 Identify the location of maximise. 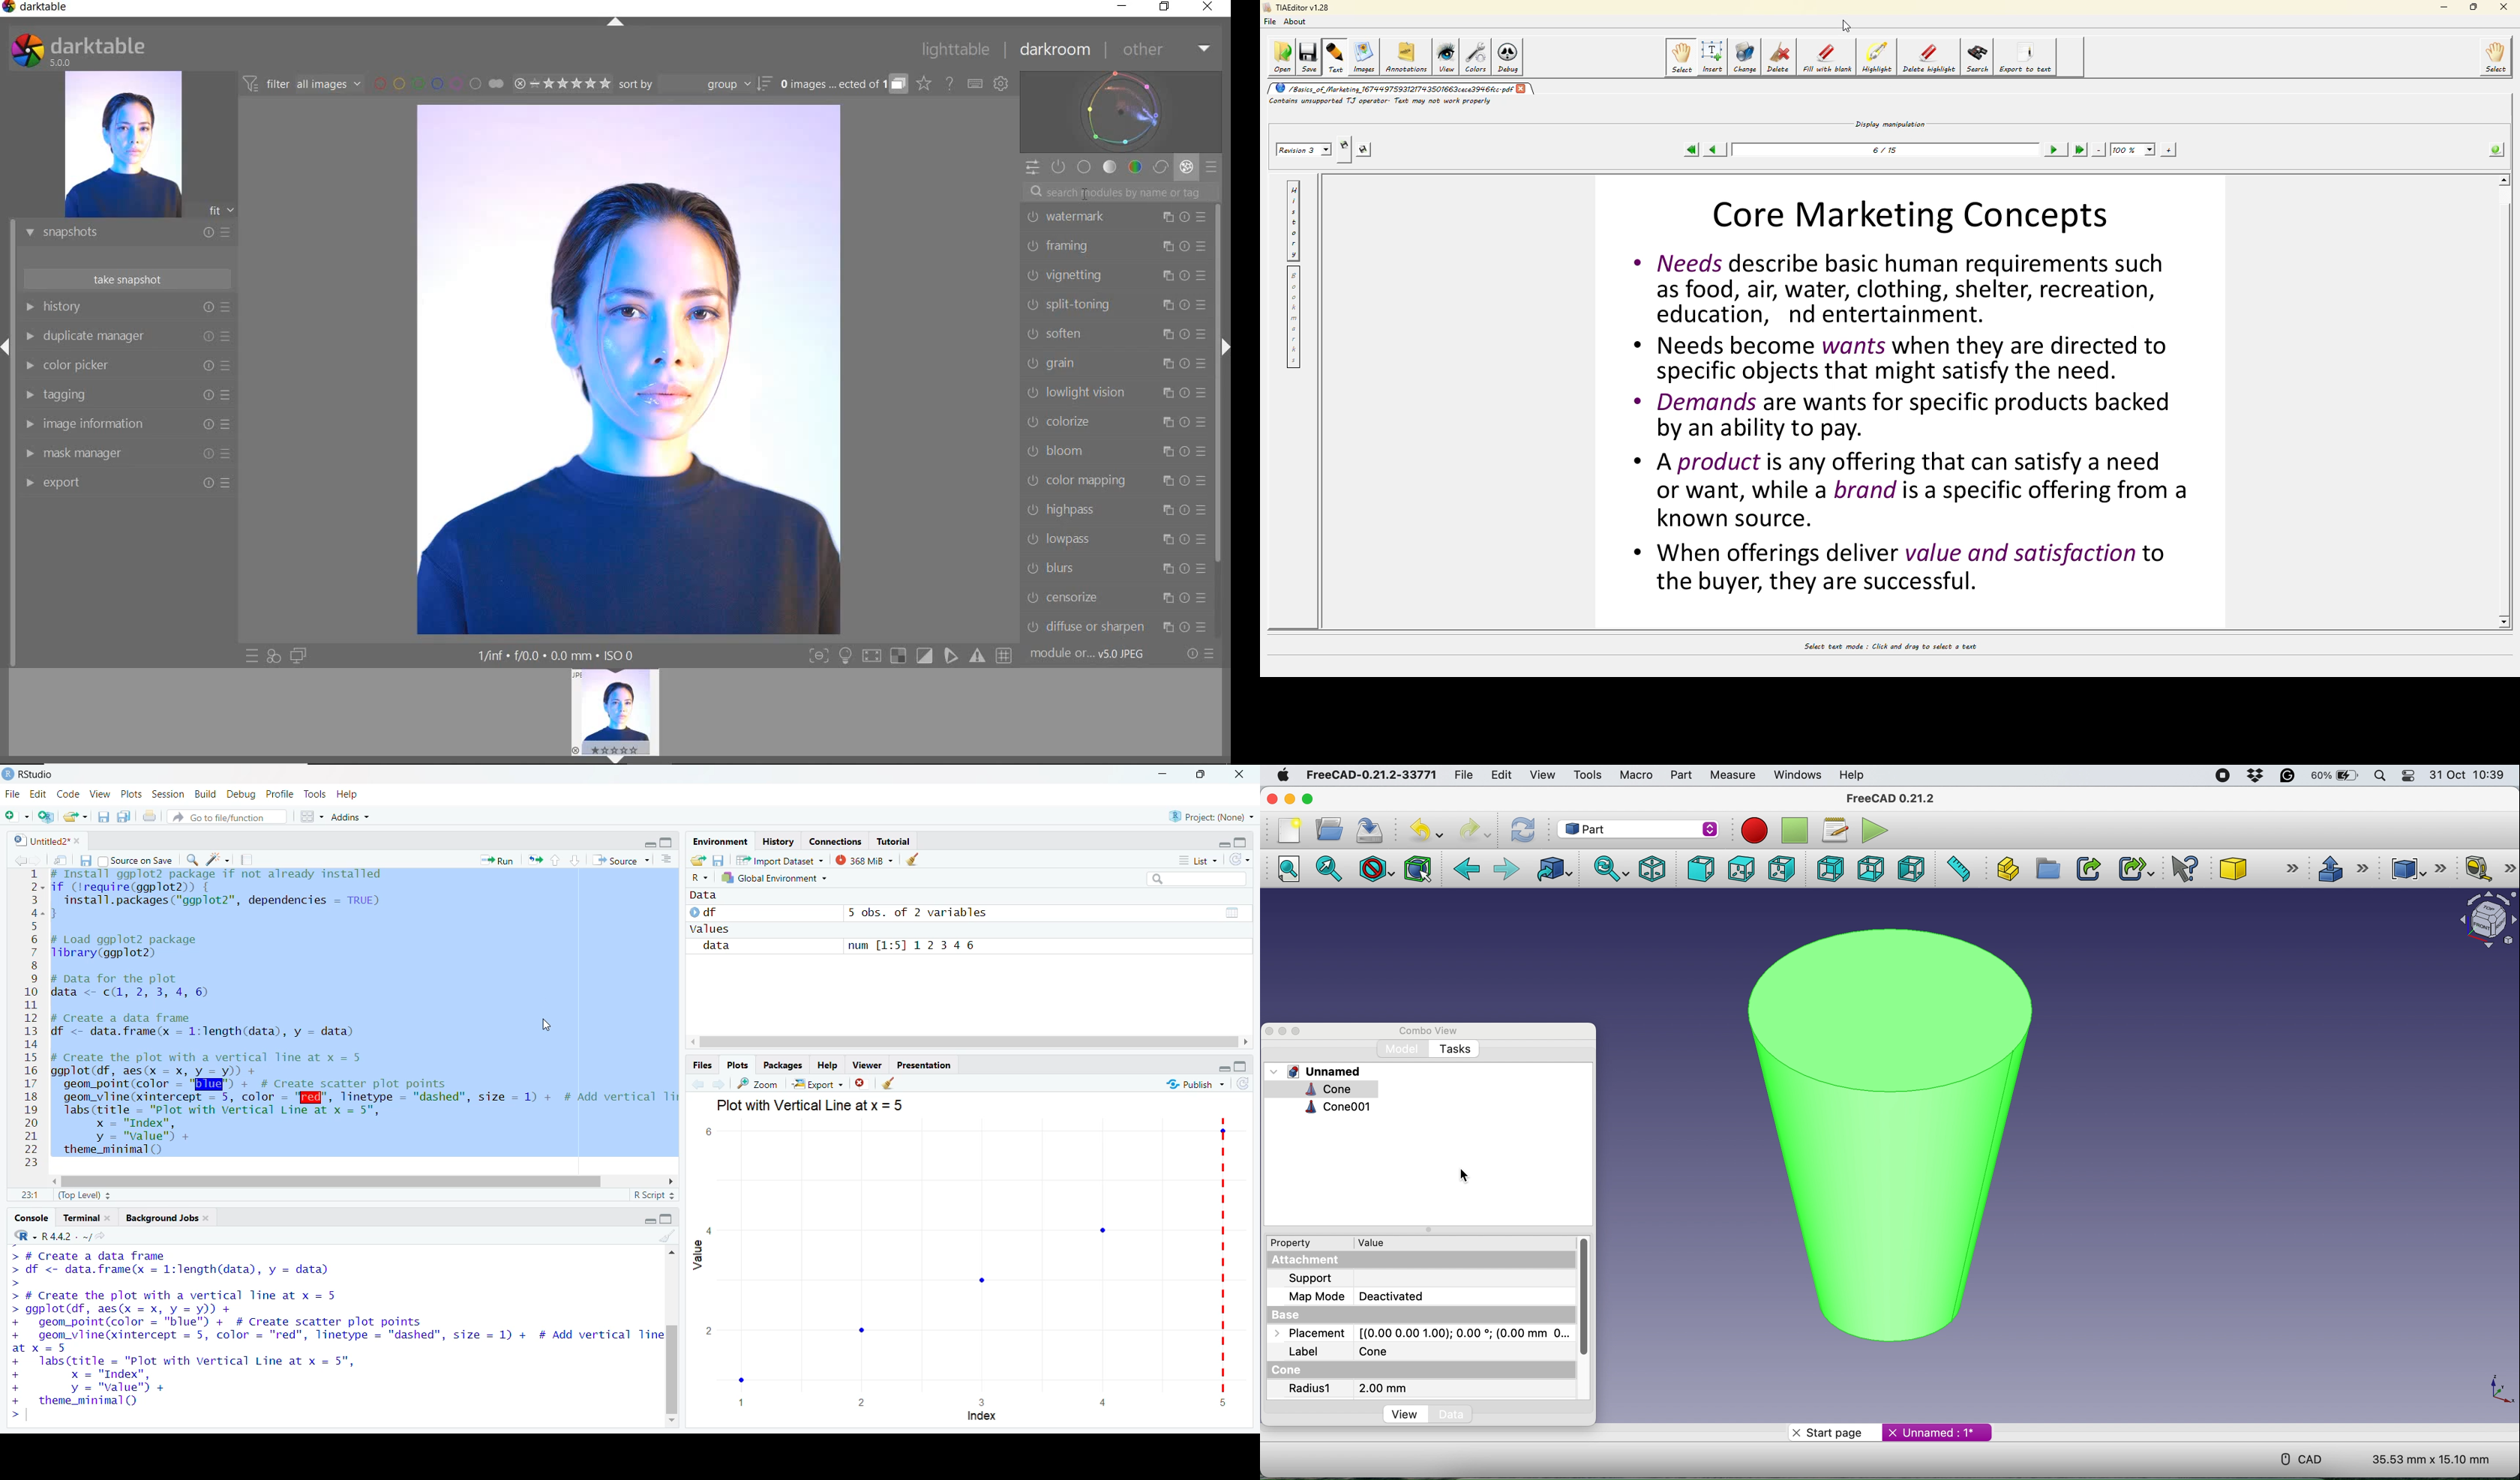
(1203, 775).